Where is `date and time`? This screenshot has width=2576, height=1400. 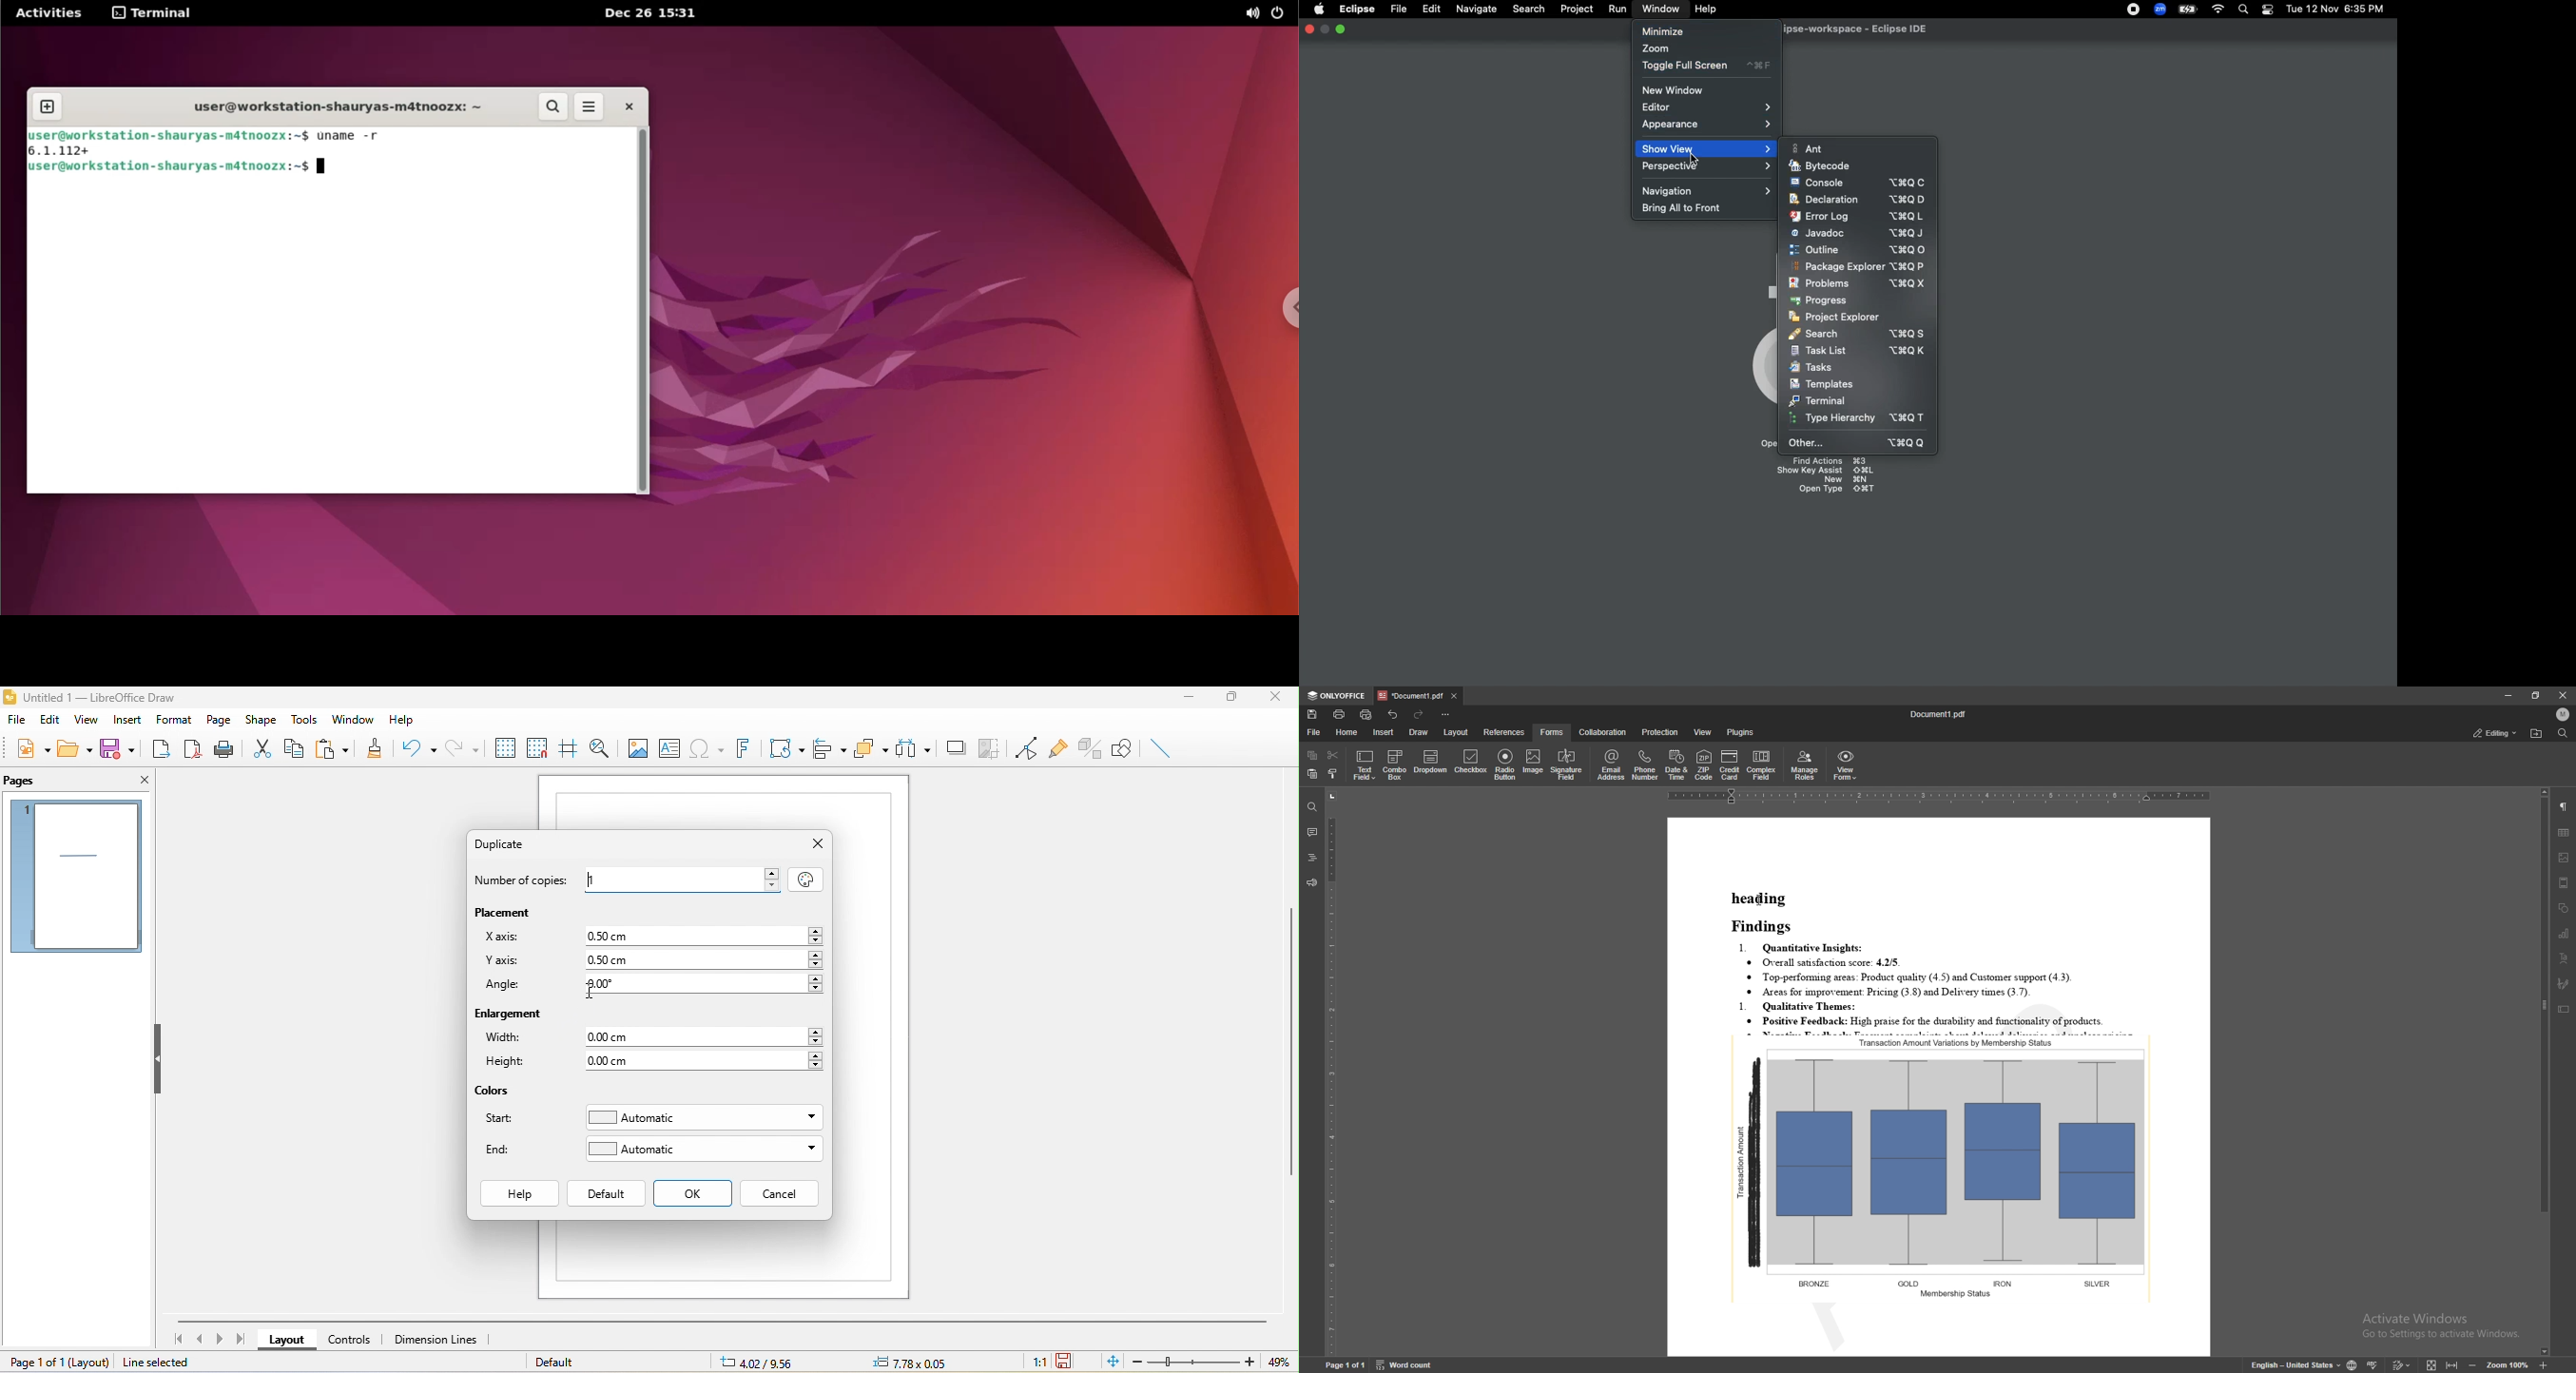 date and time is located at coordinates (1676, 766).